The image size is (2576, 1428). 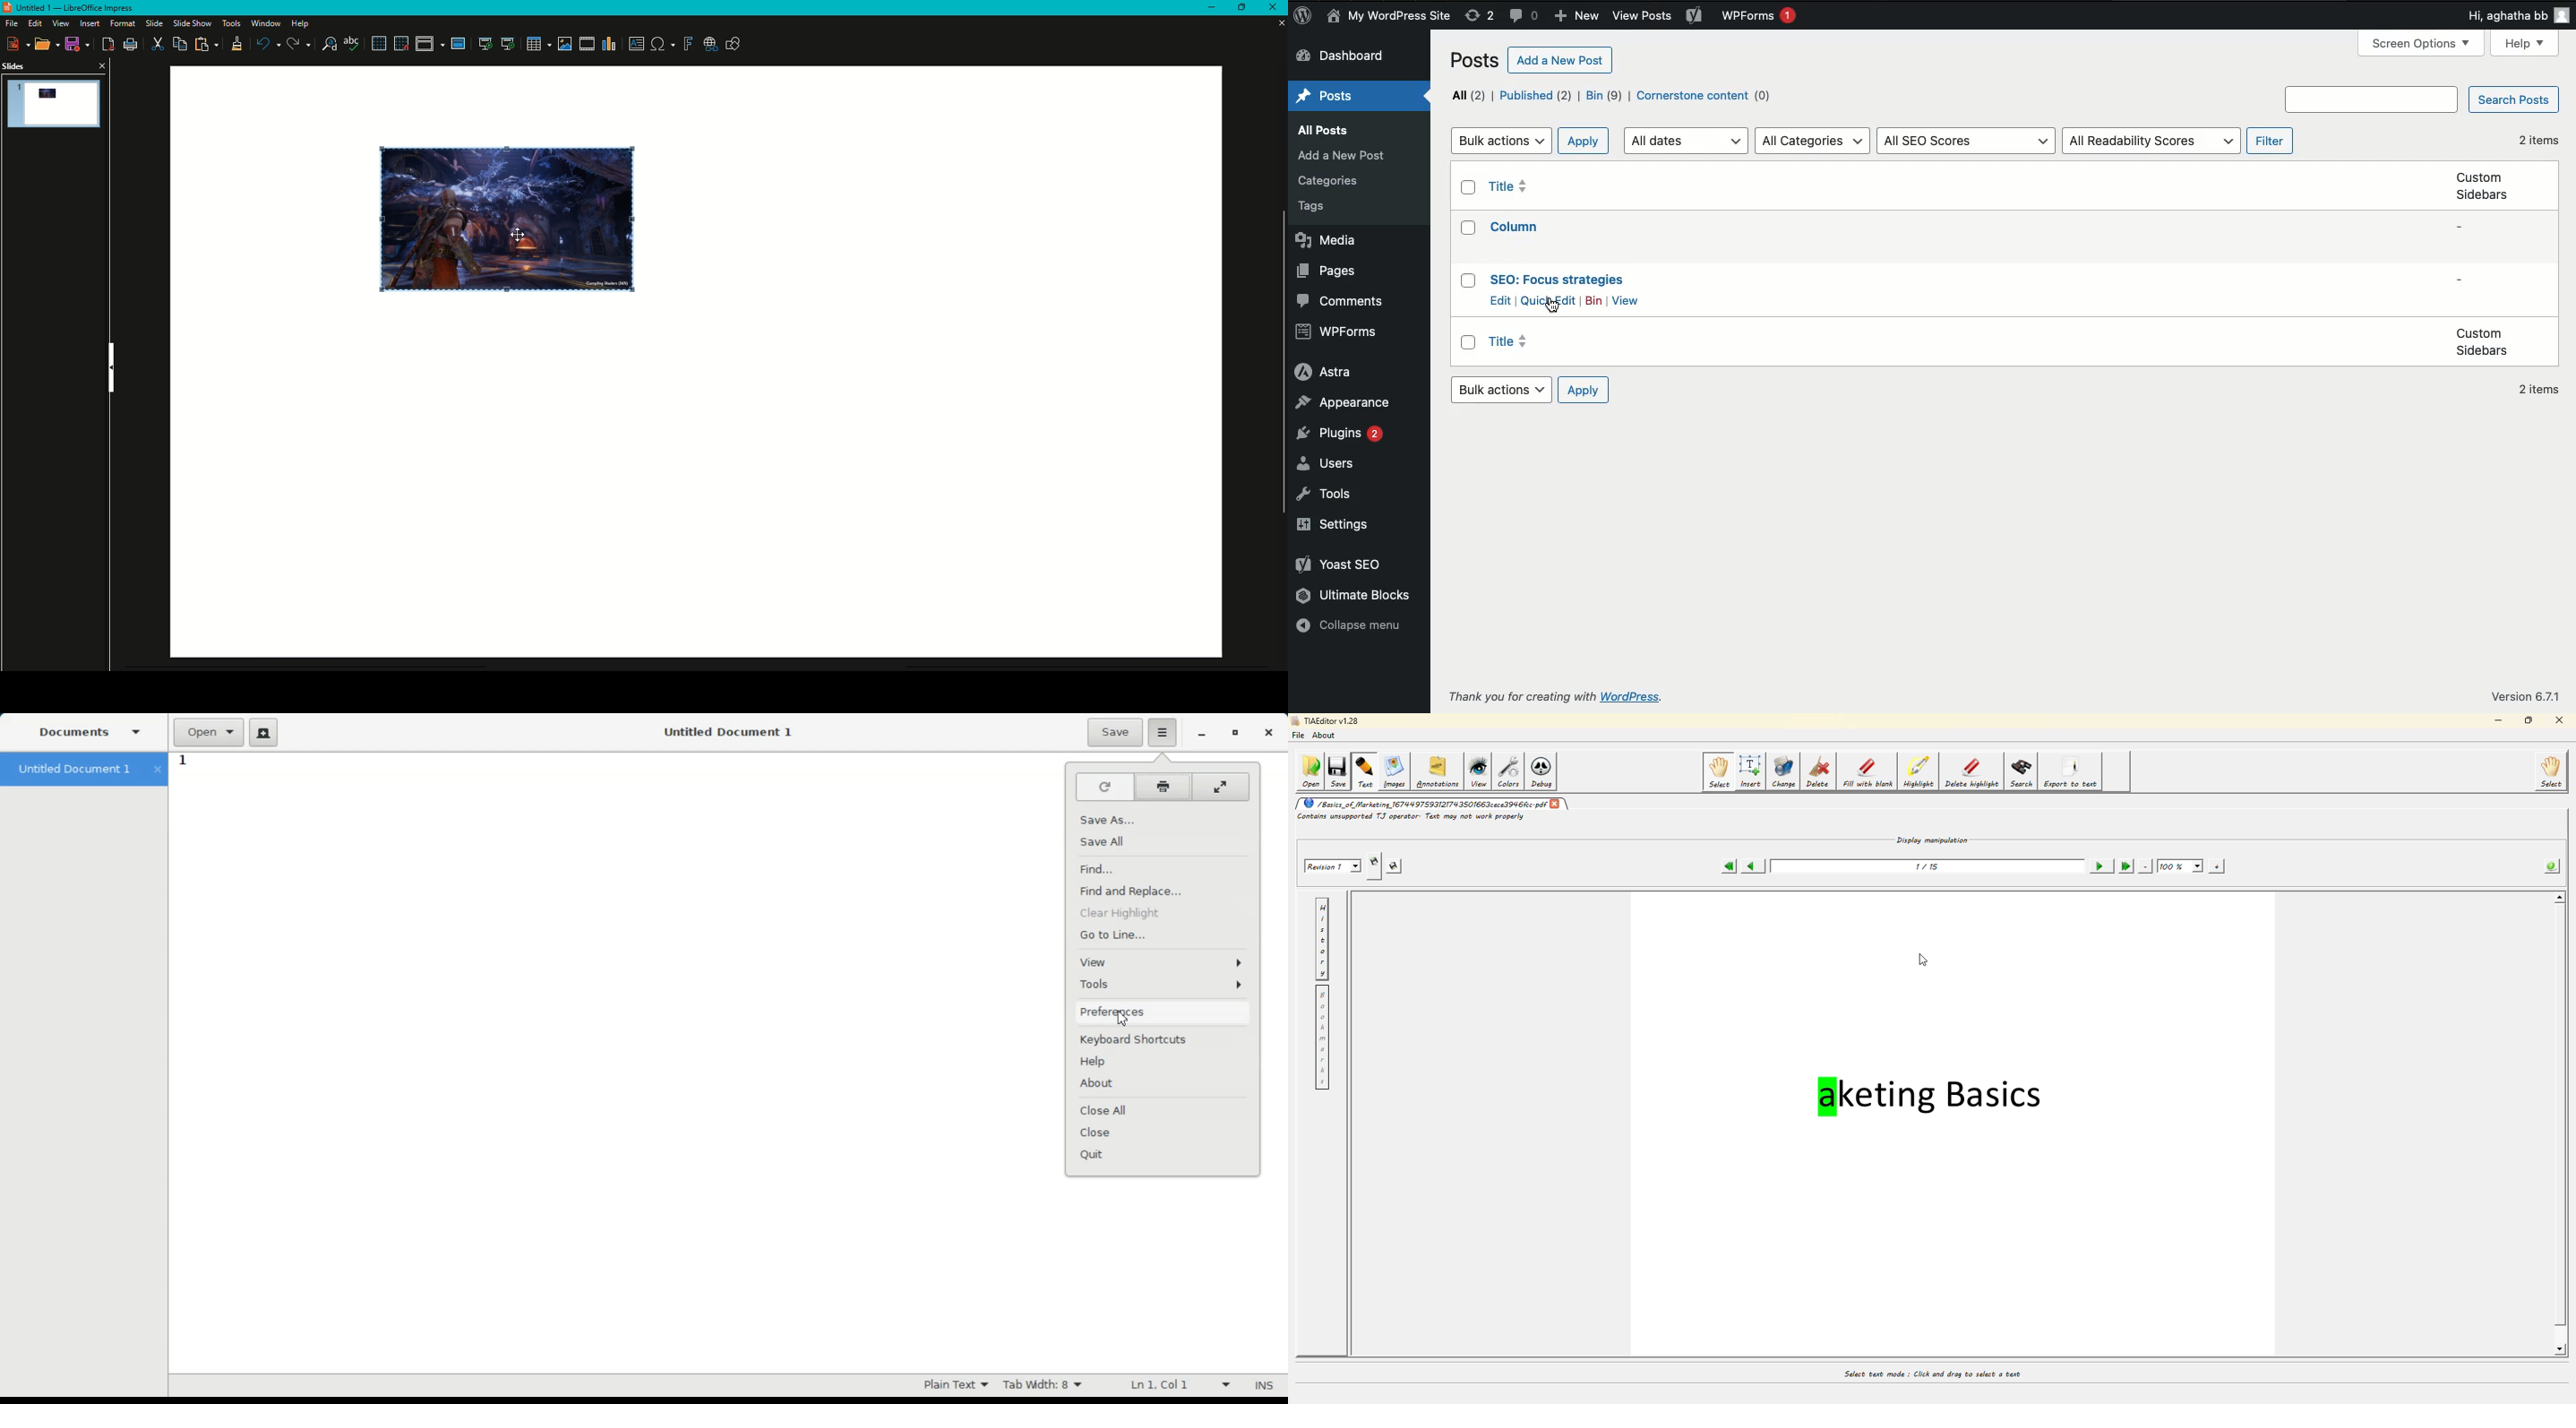 I want to click on Ultimate blocks, so click(x=1355, y=595).